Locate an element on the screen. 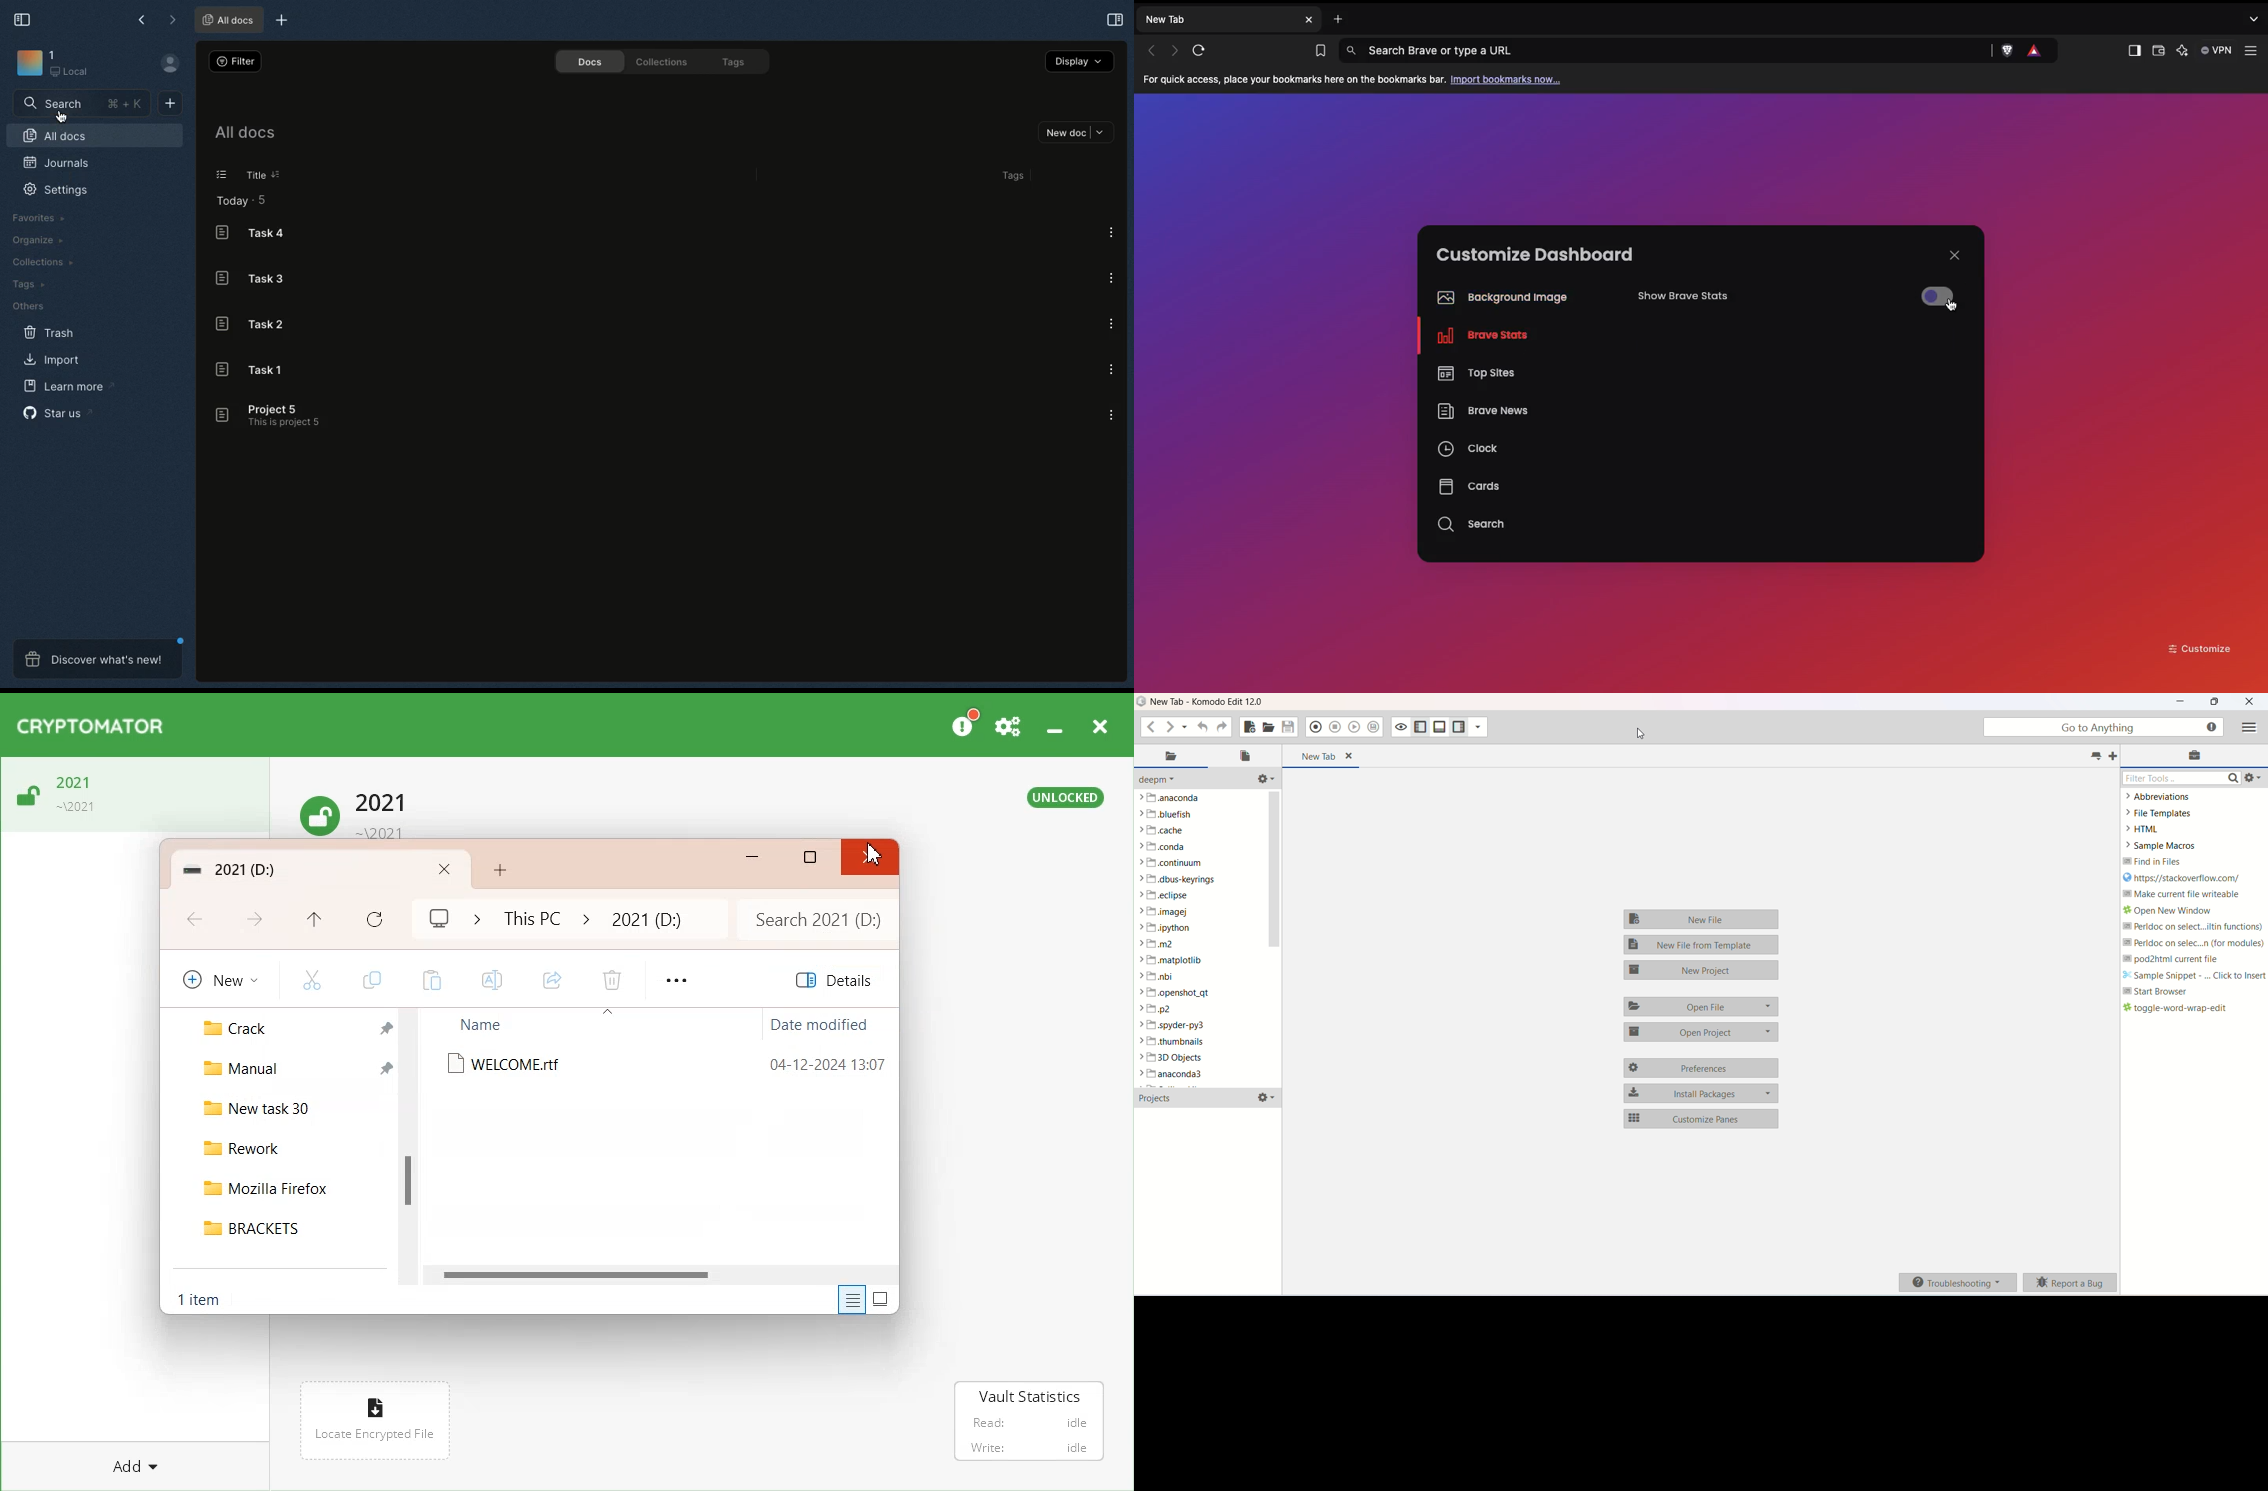 The image size is (2268, 1512). logo is located at coordinates (1141, 702).